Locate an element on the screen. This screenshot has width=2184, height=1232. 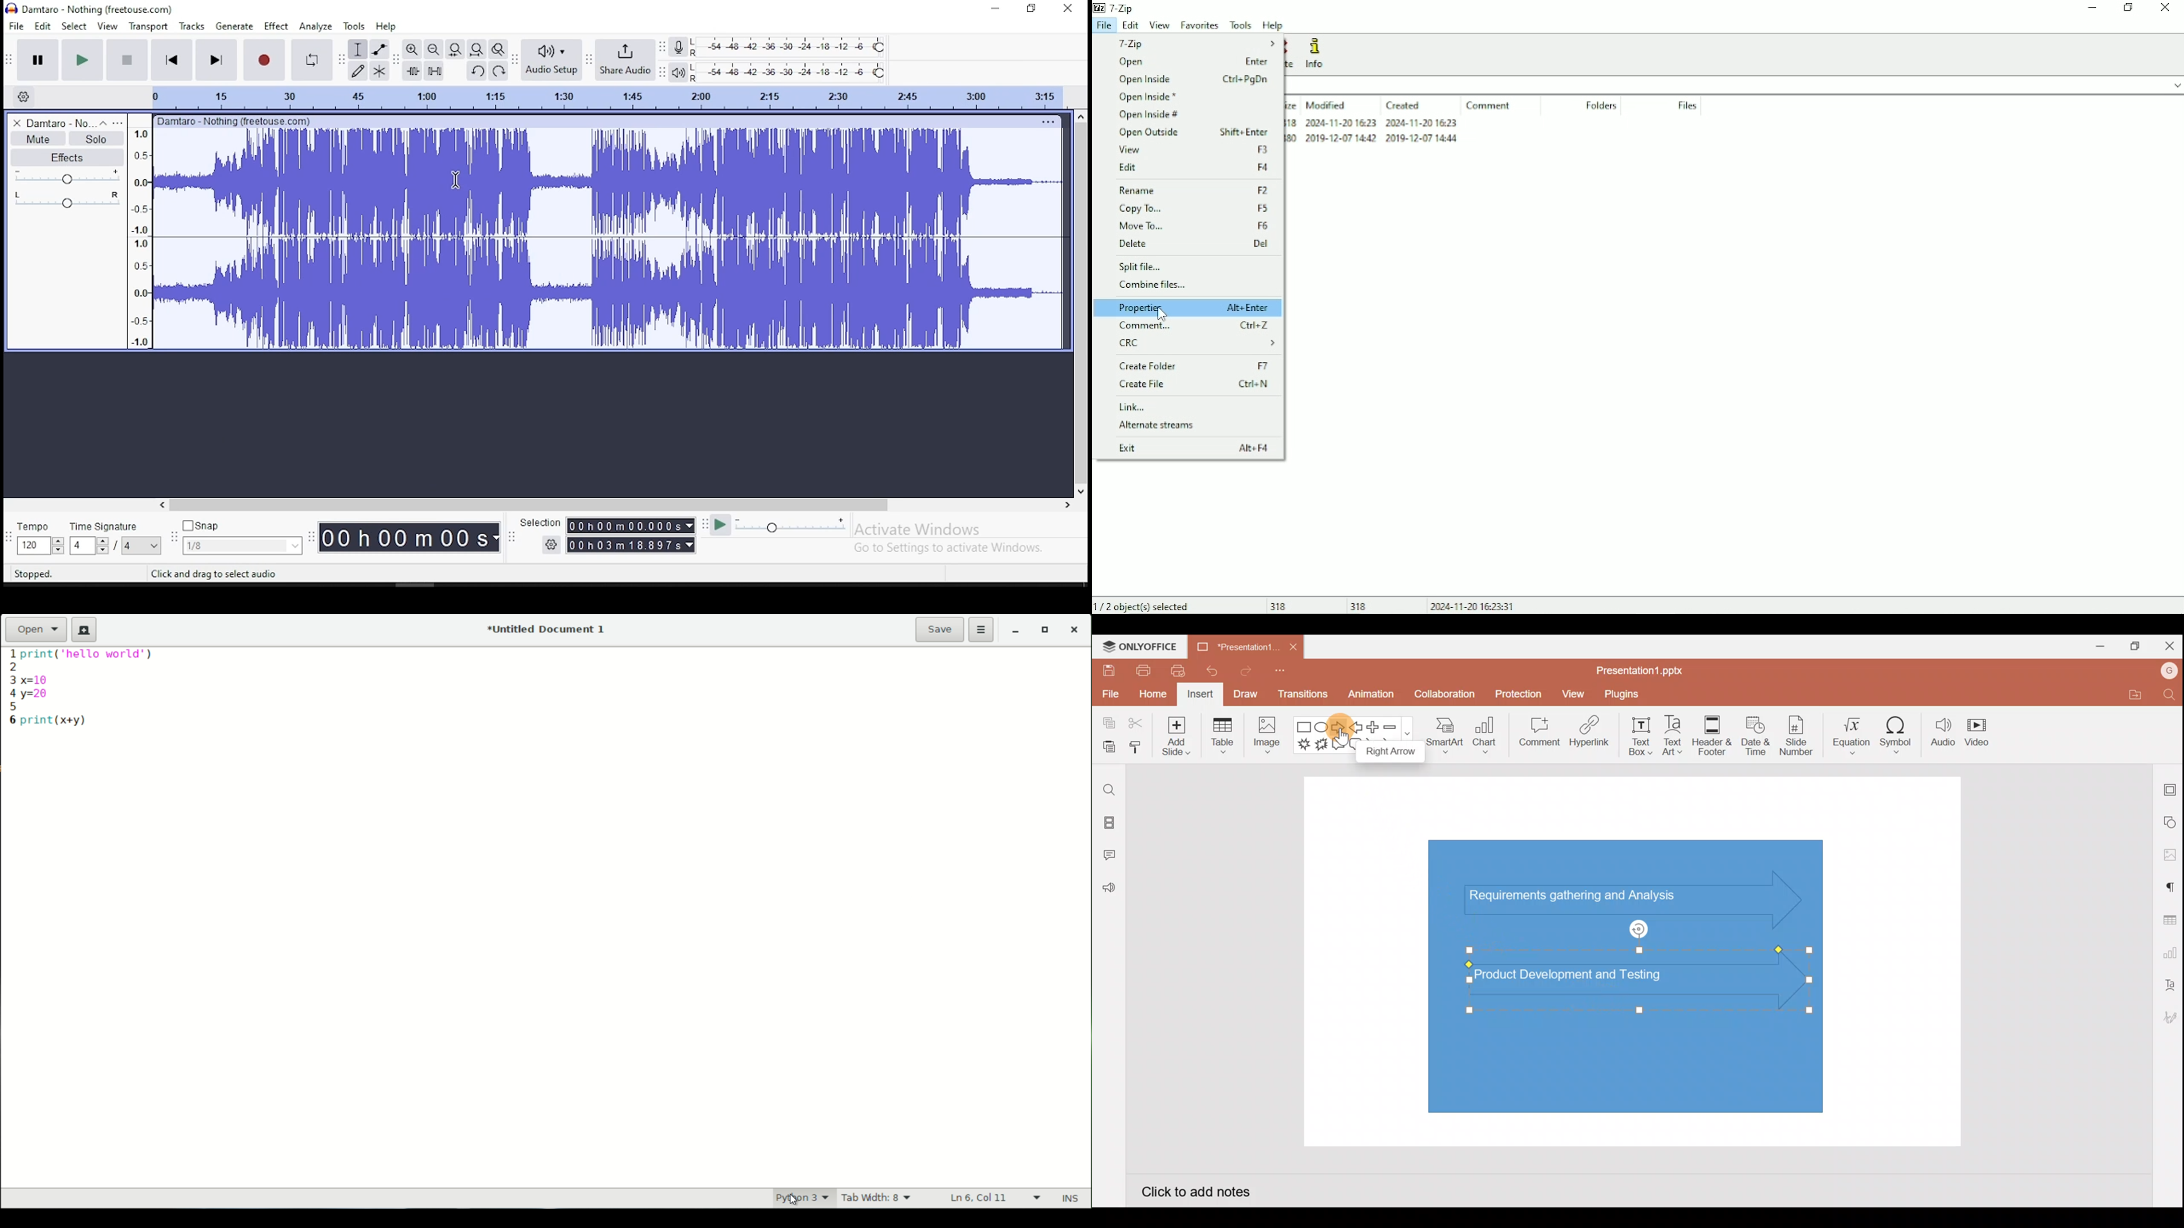
Link is located at coordinates (1136, 407).